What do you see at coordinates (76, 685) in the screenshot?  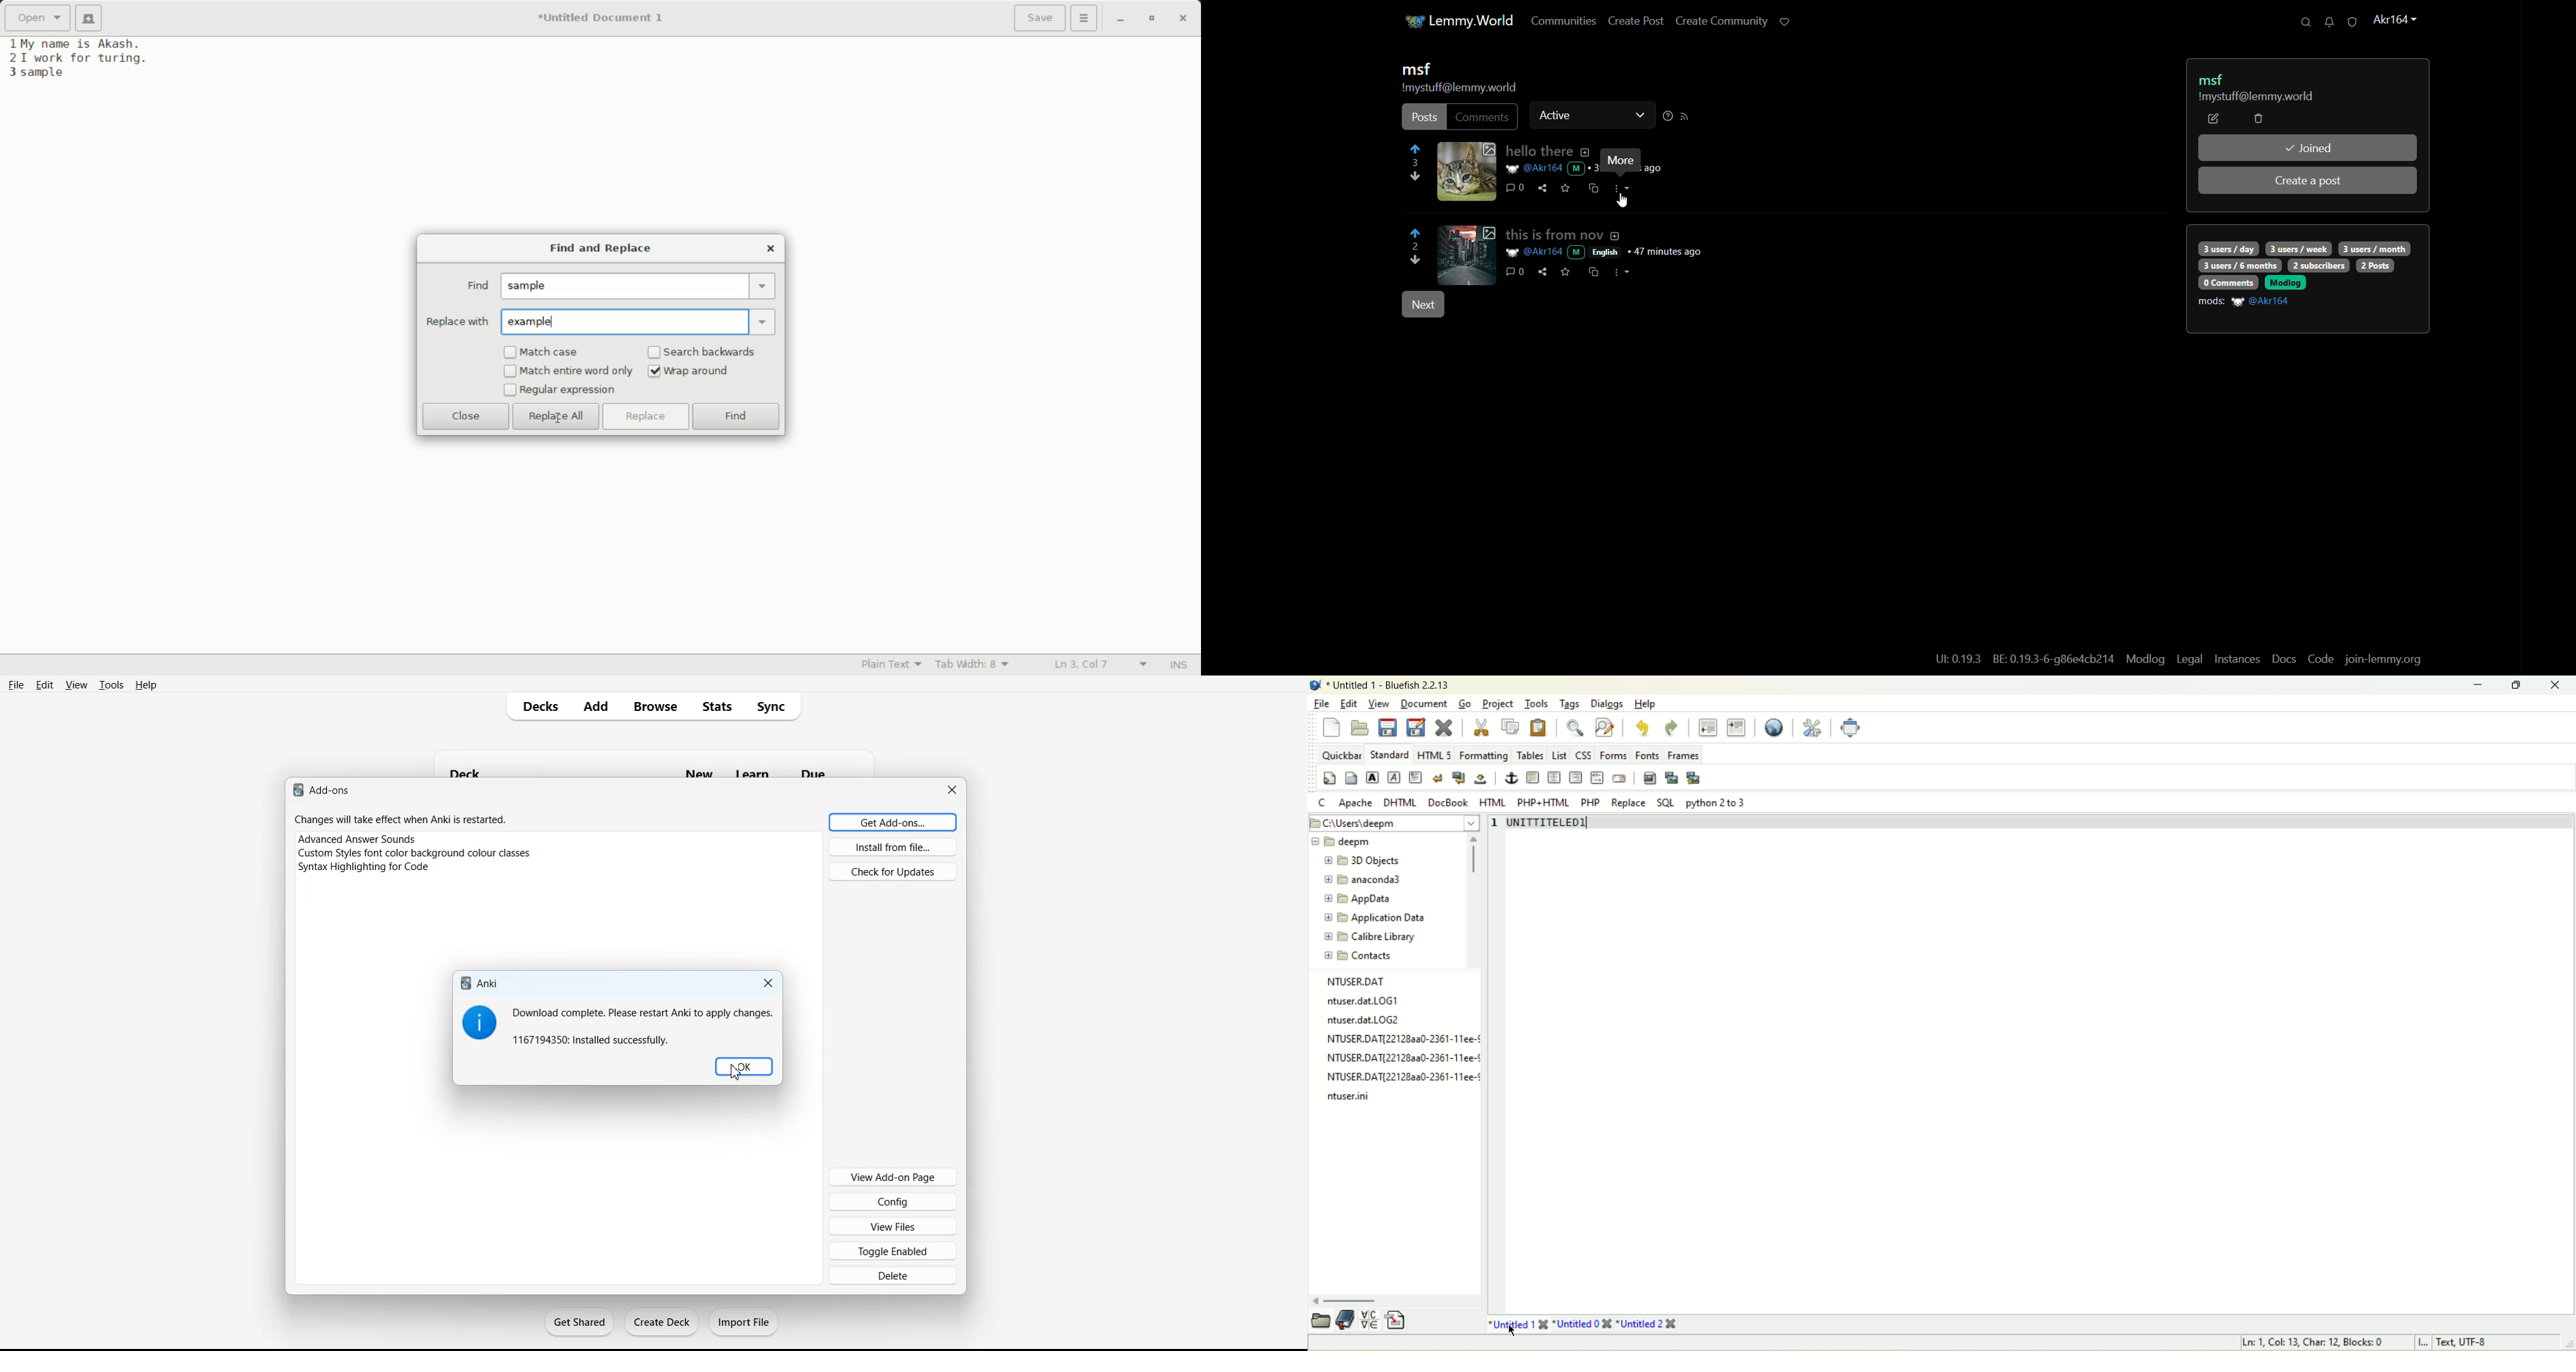 I see `View` at bounding box center [76, 685].